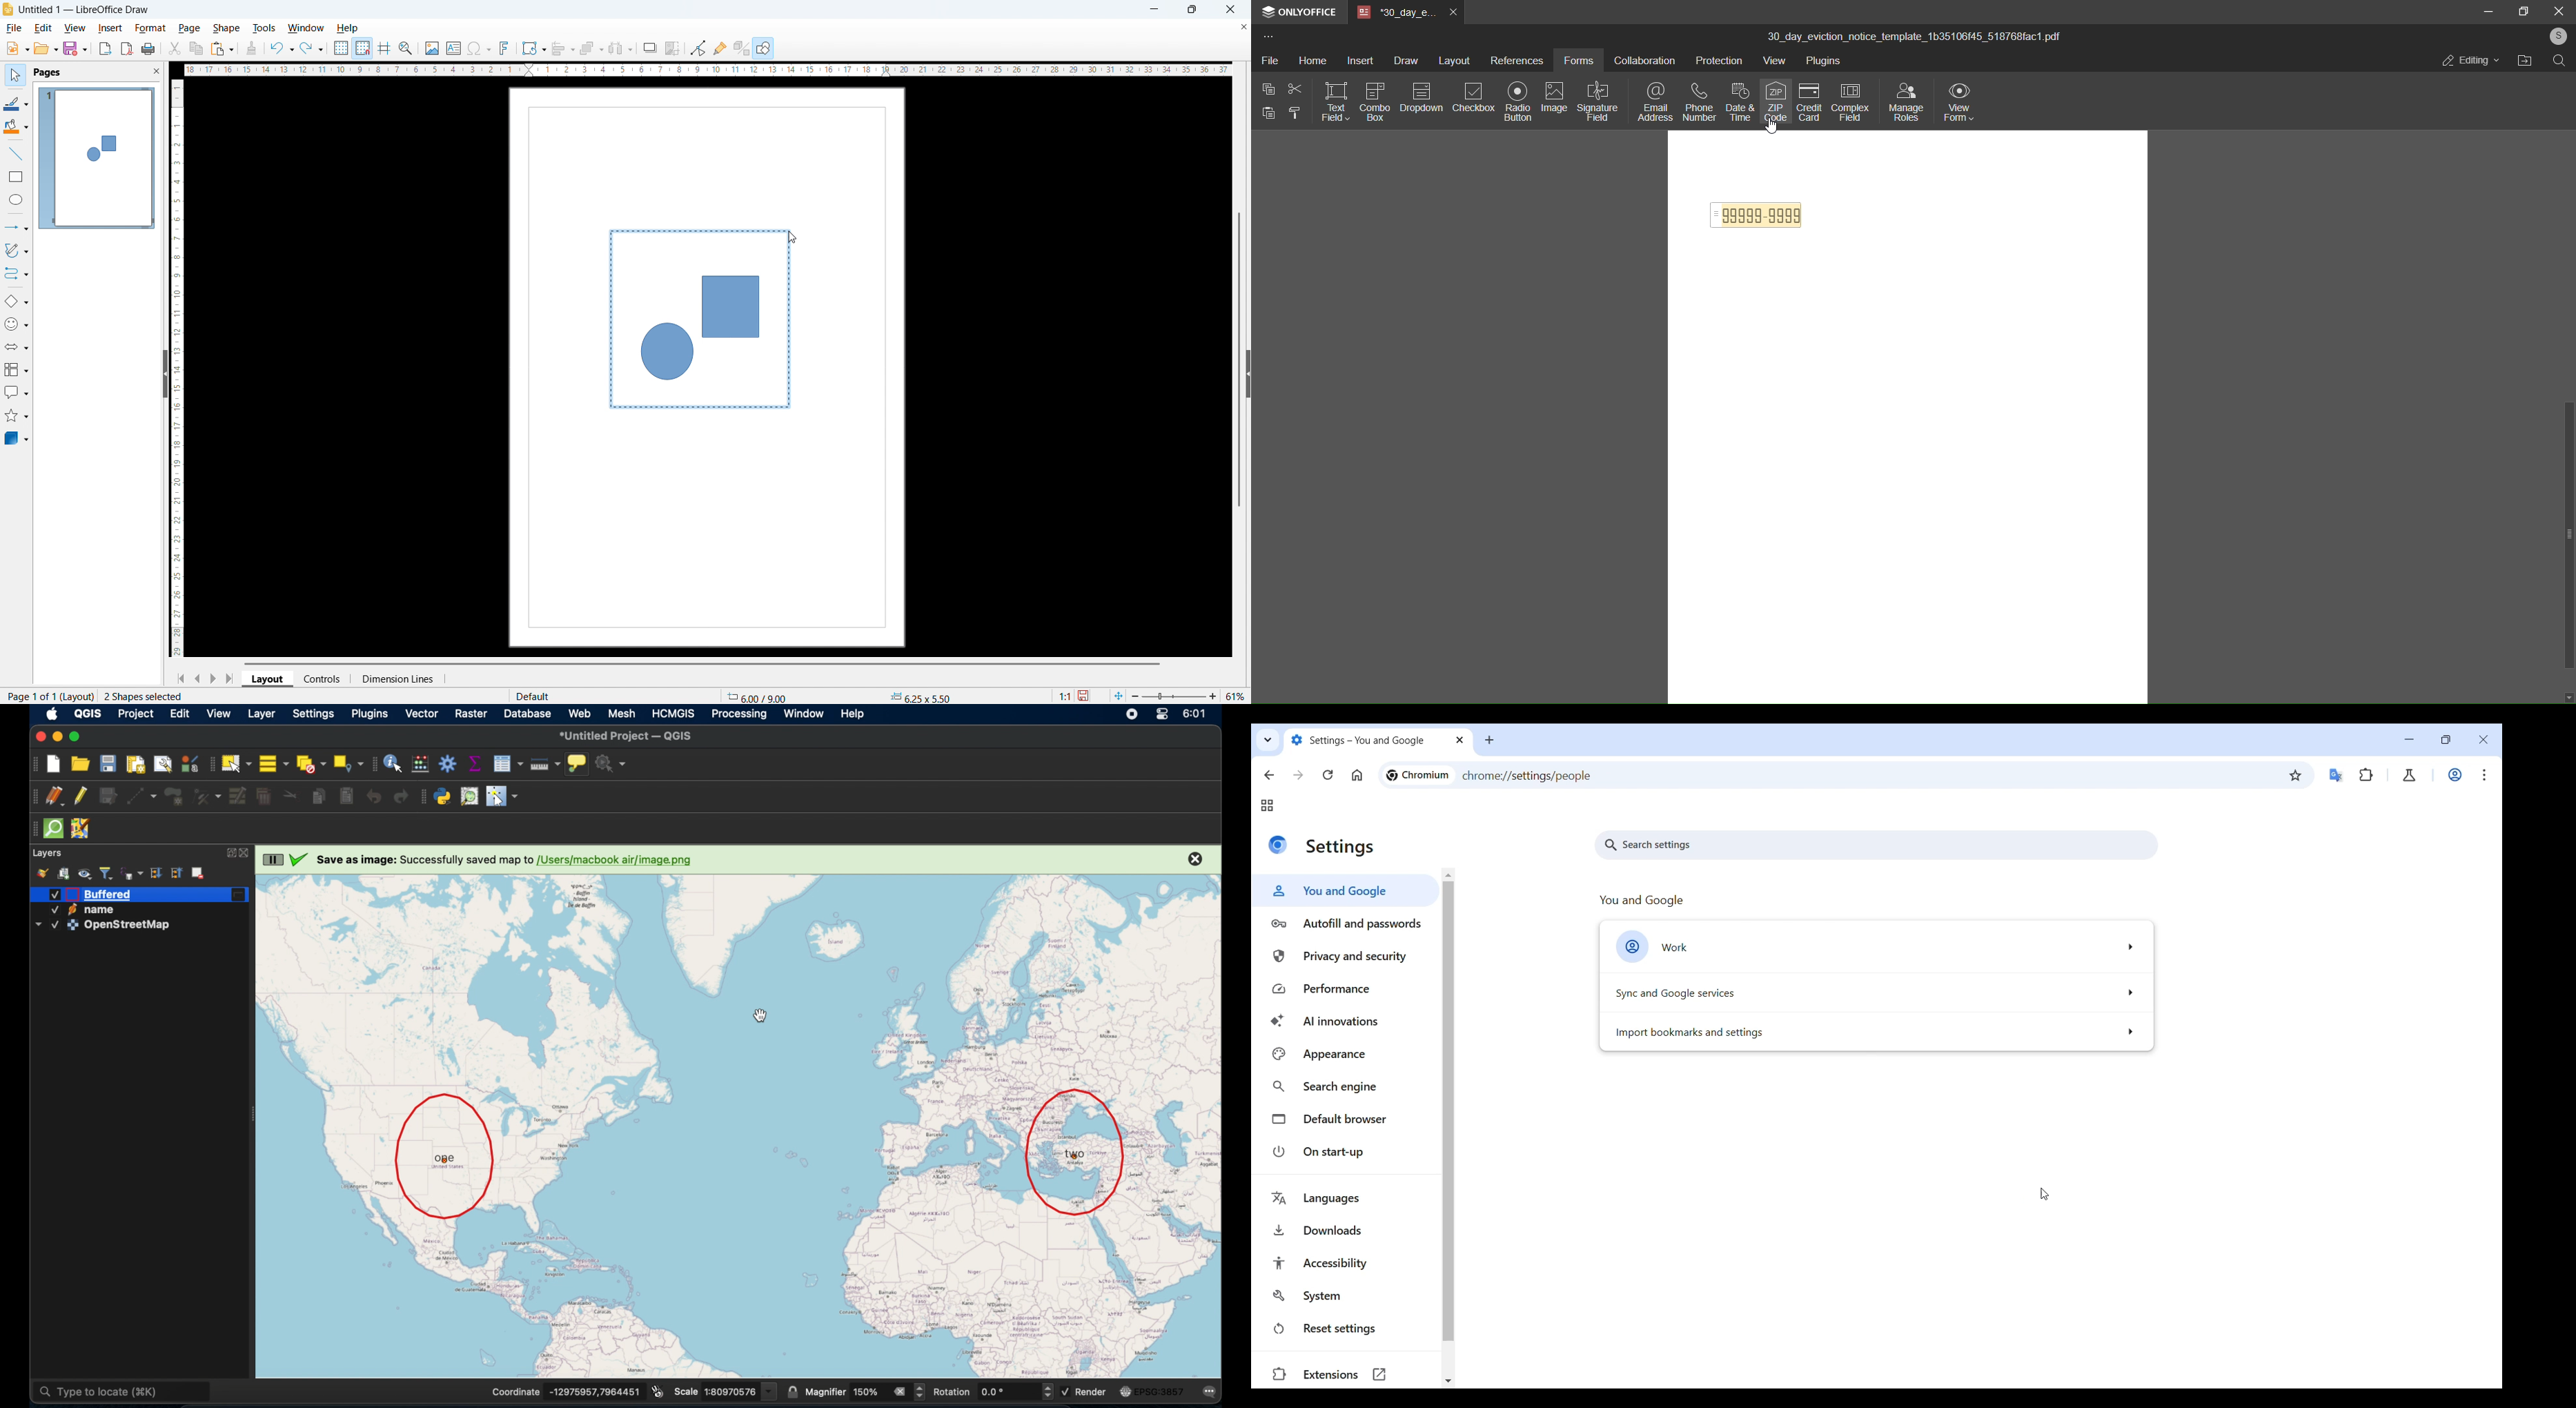 This screenshot has width=2576, height=1428. I want to click on vertical scrollbar, so click(1240, 357).